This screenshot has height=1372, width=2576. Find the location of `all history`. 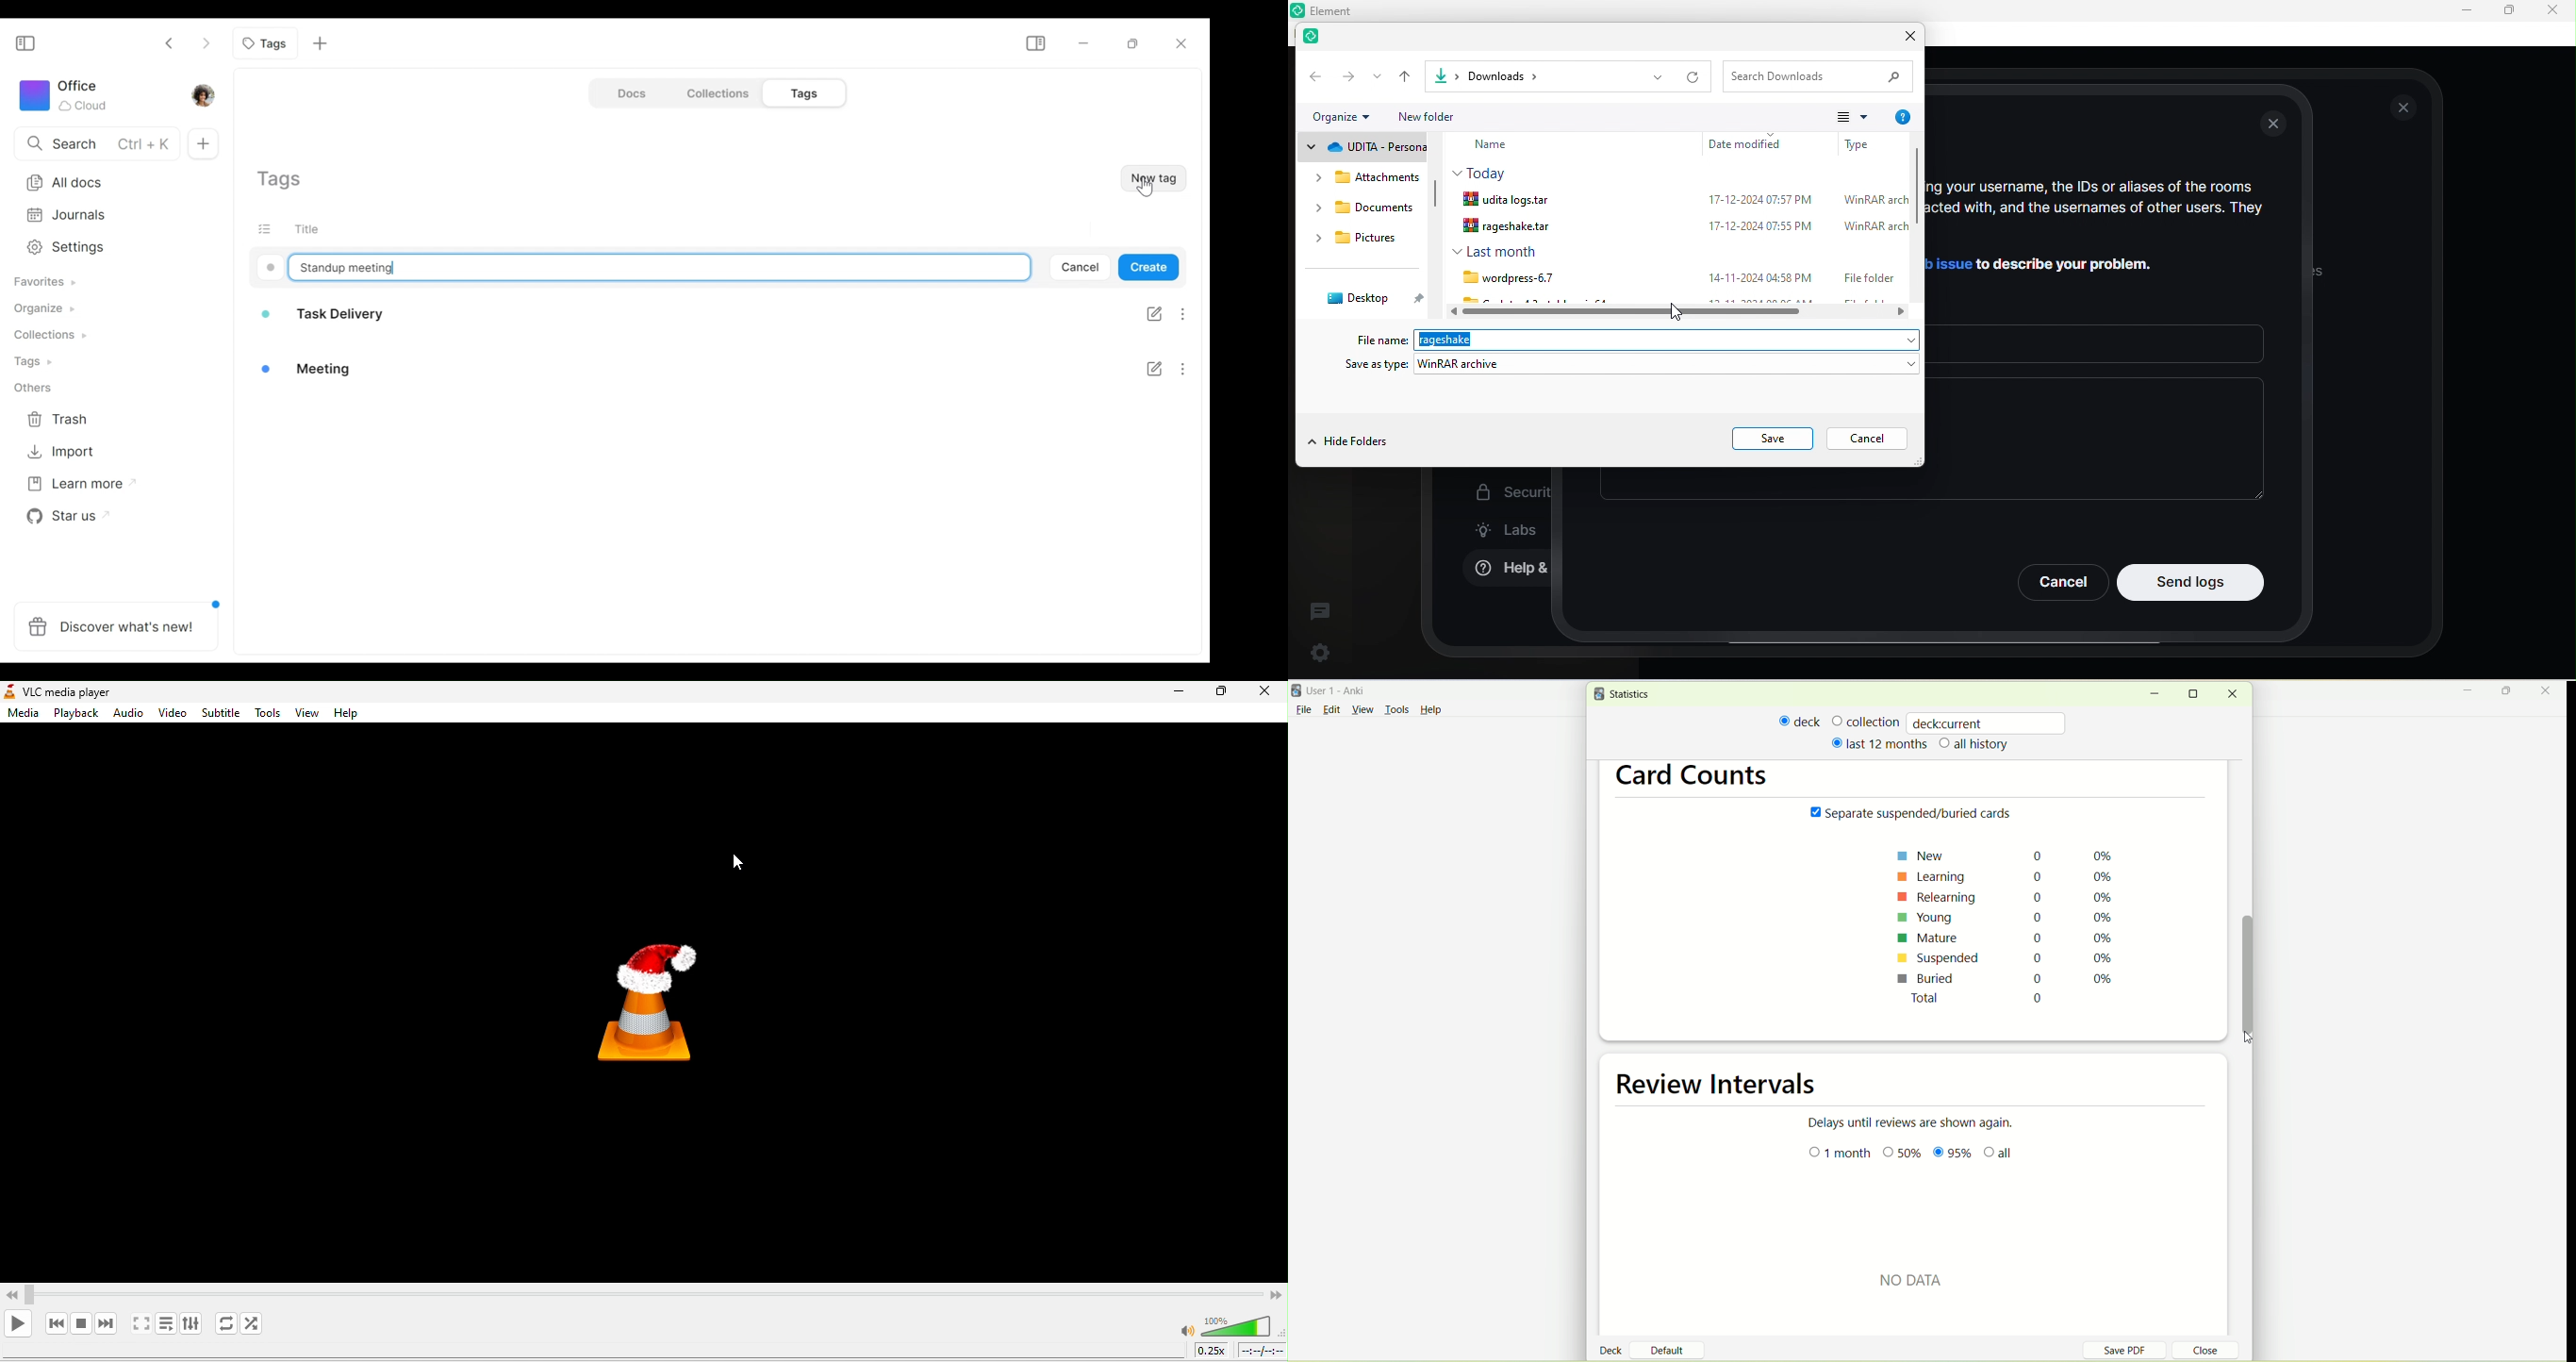

all history is located at coordinates (1975, 745).